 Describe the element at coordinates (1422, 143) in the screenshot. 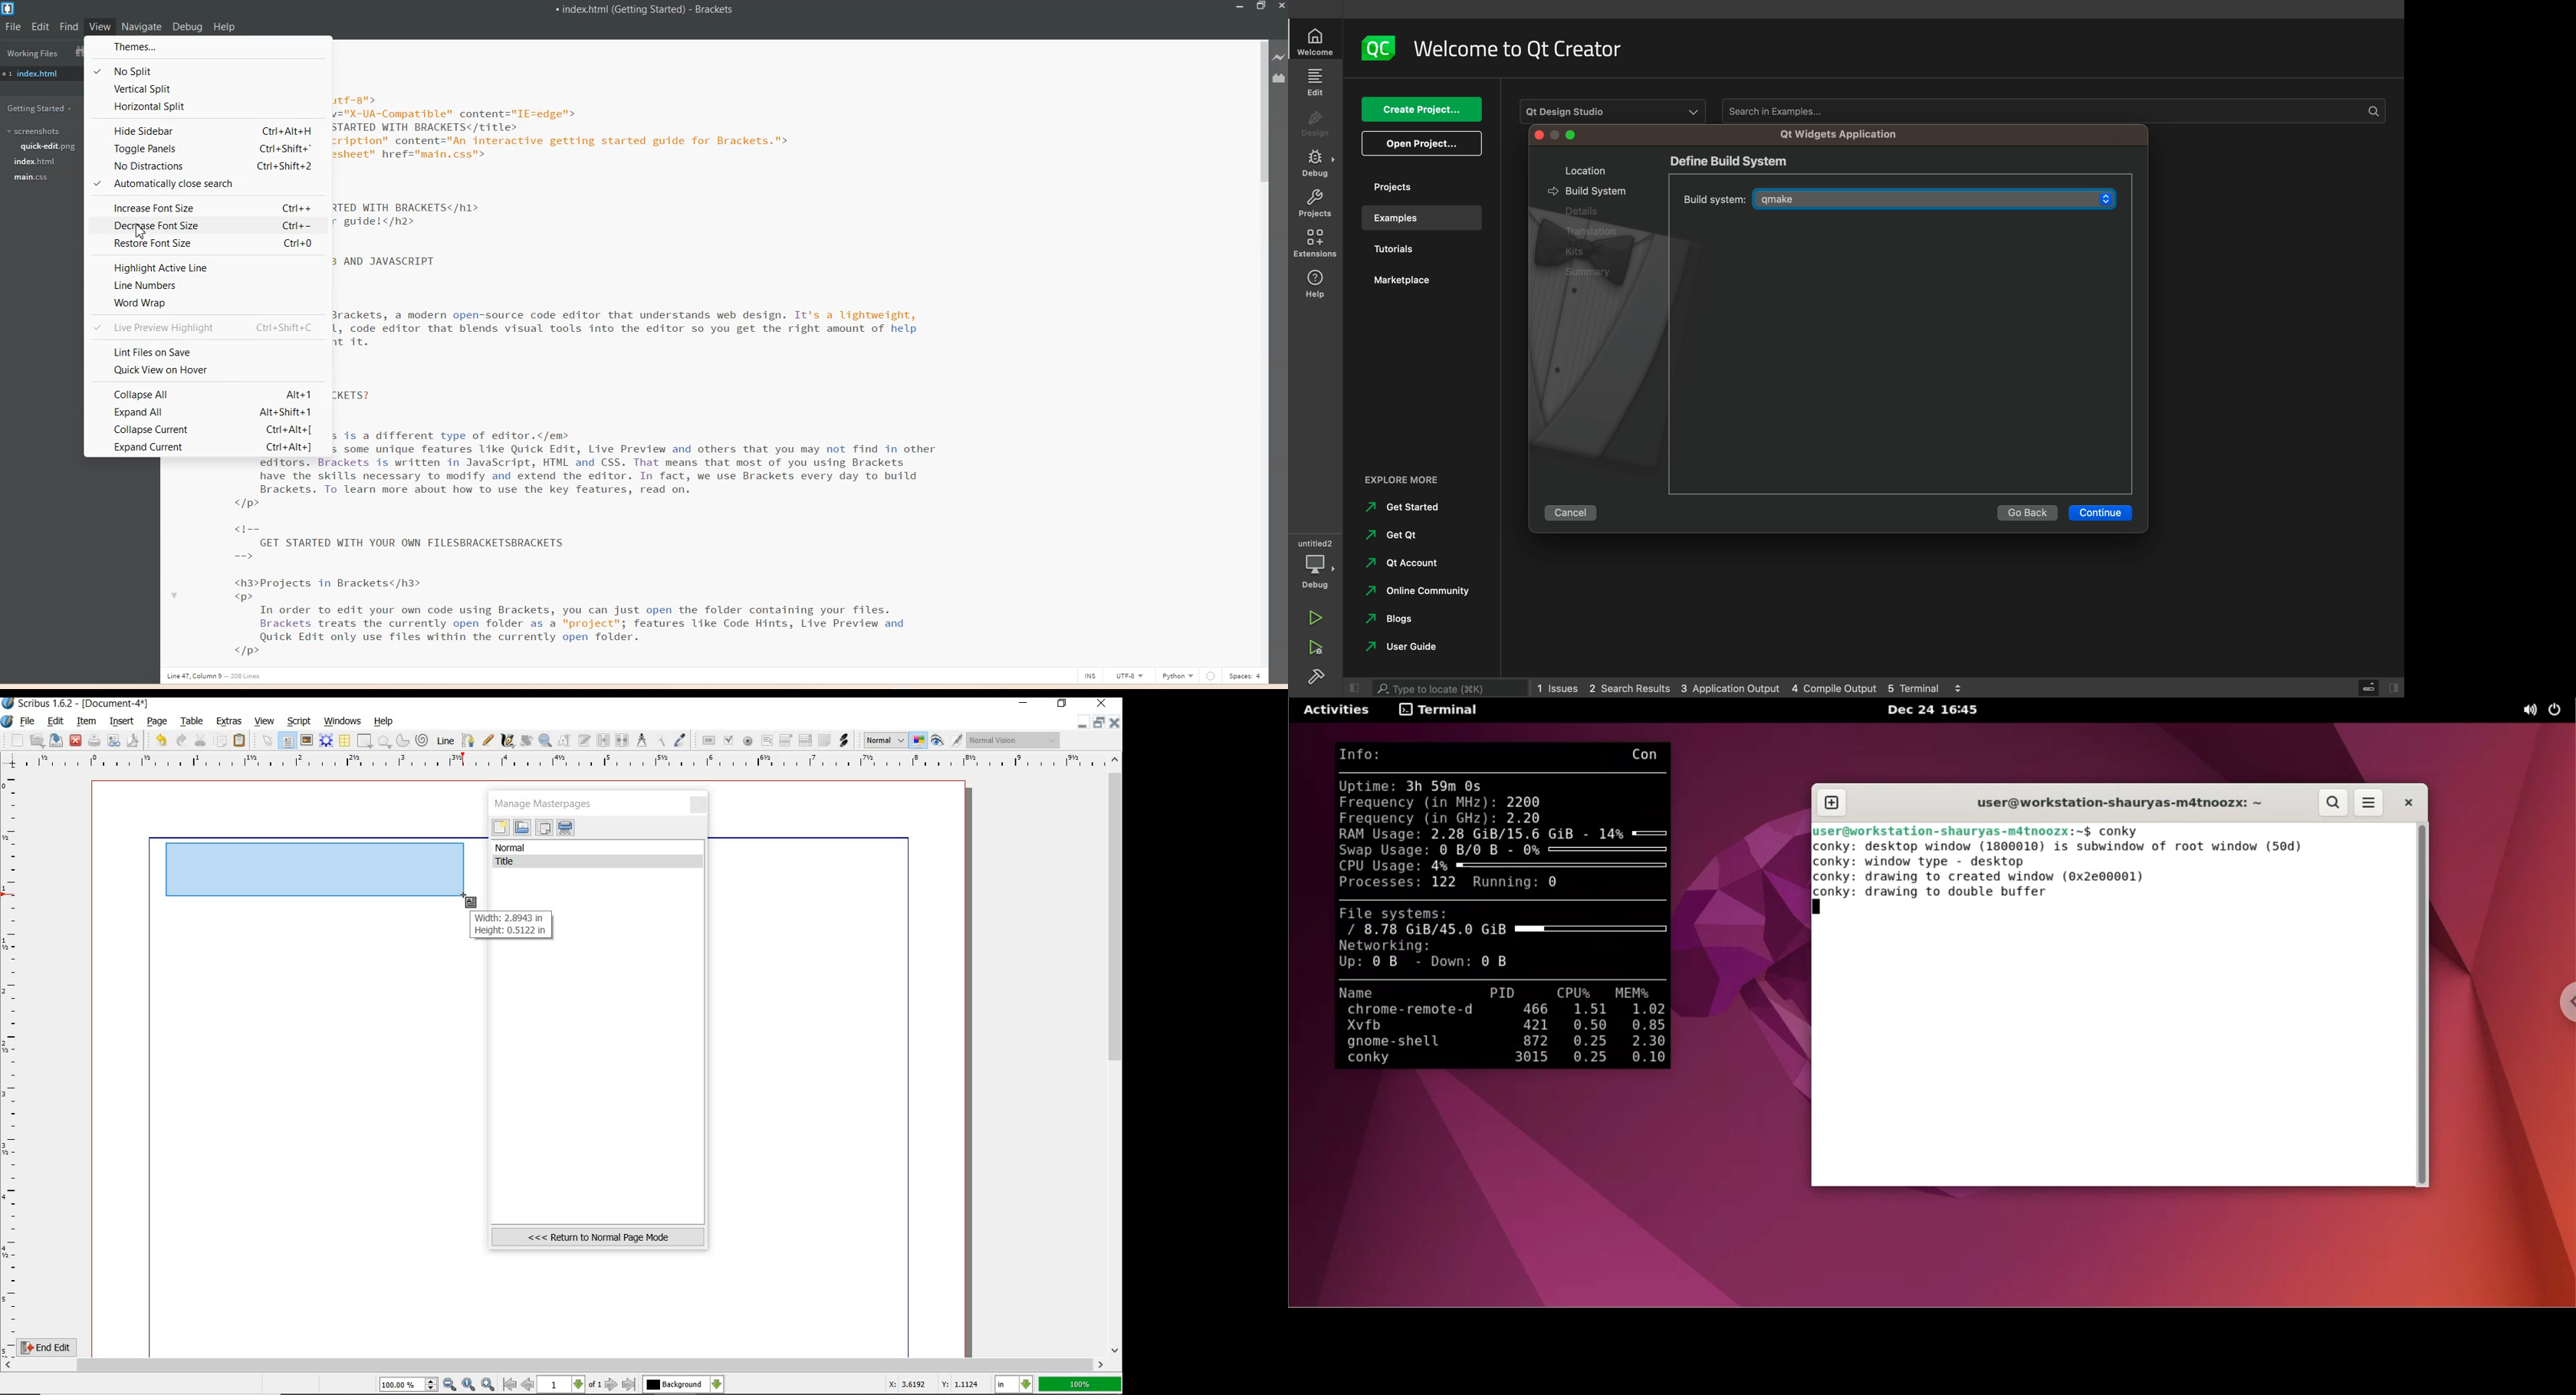

I see `open` at that location.